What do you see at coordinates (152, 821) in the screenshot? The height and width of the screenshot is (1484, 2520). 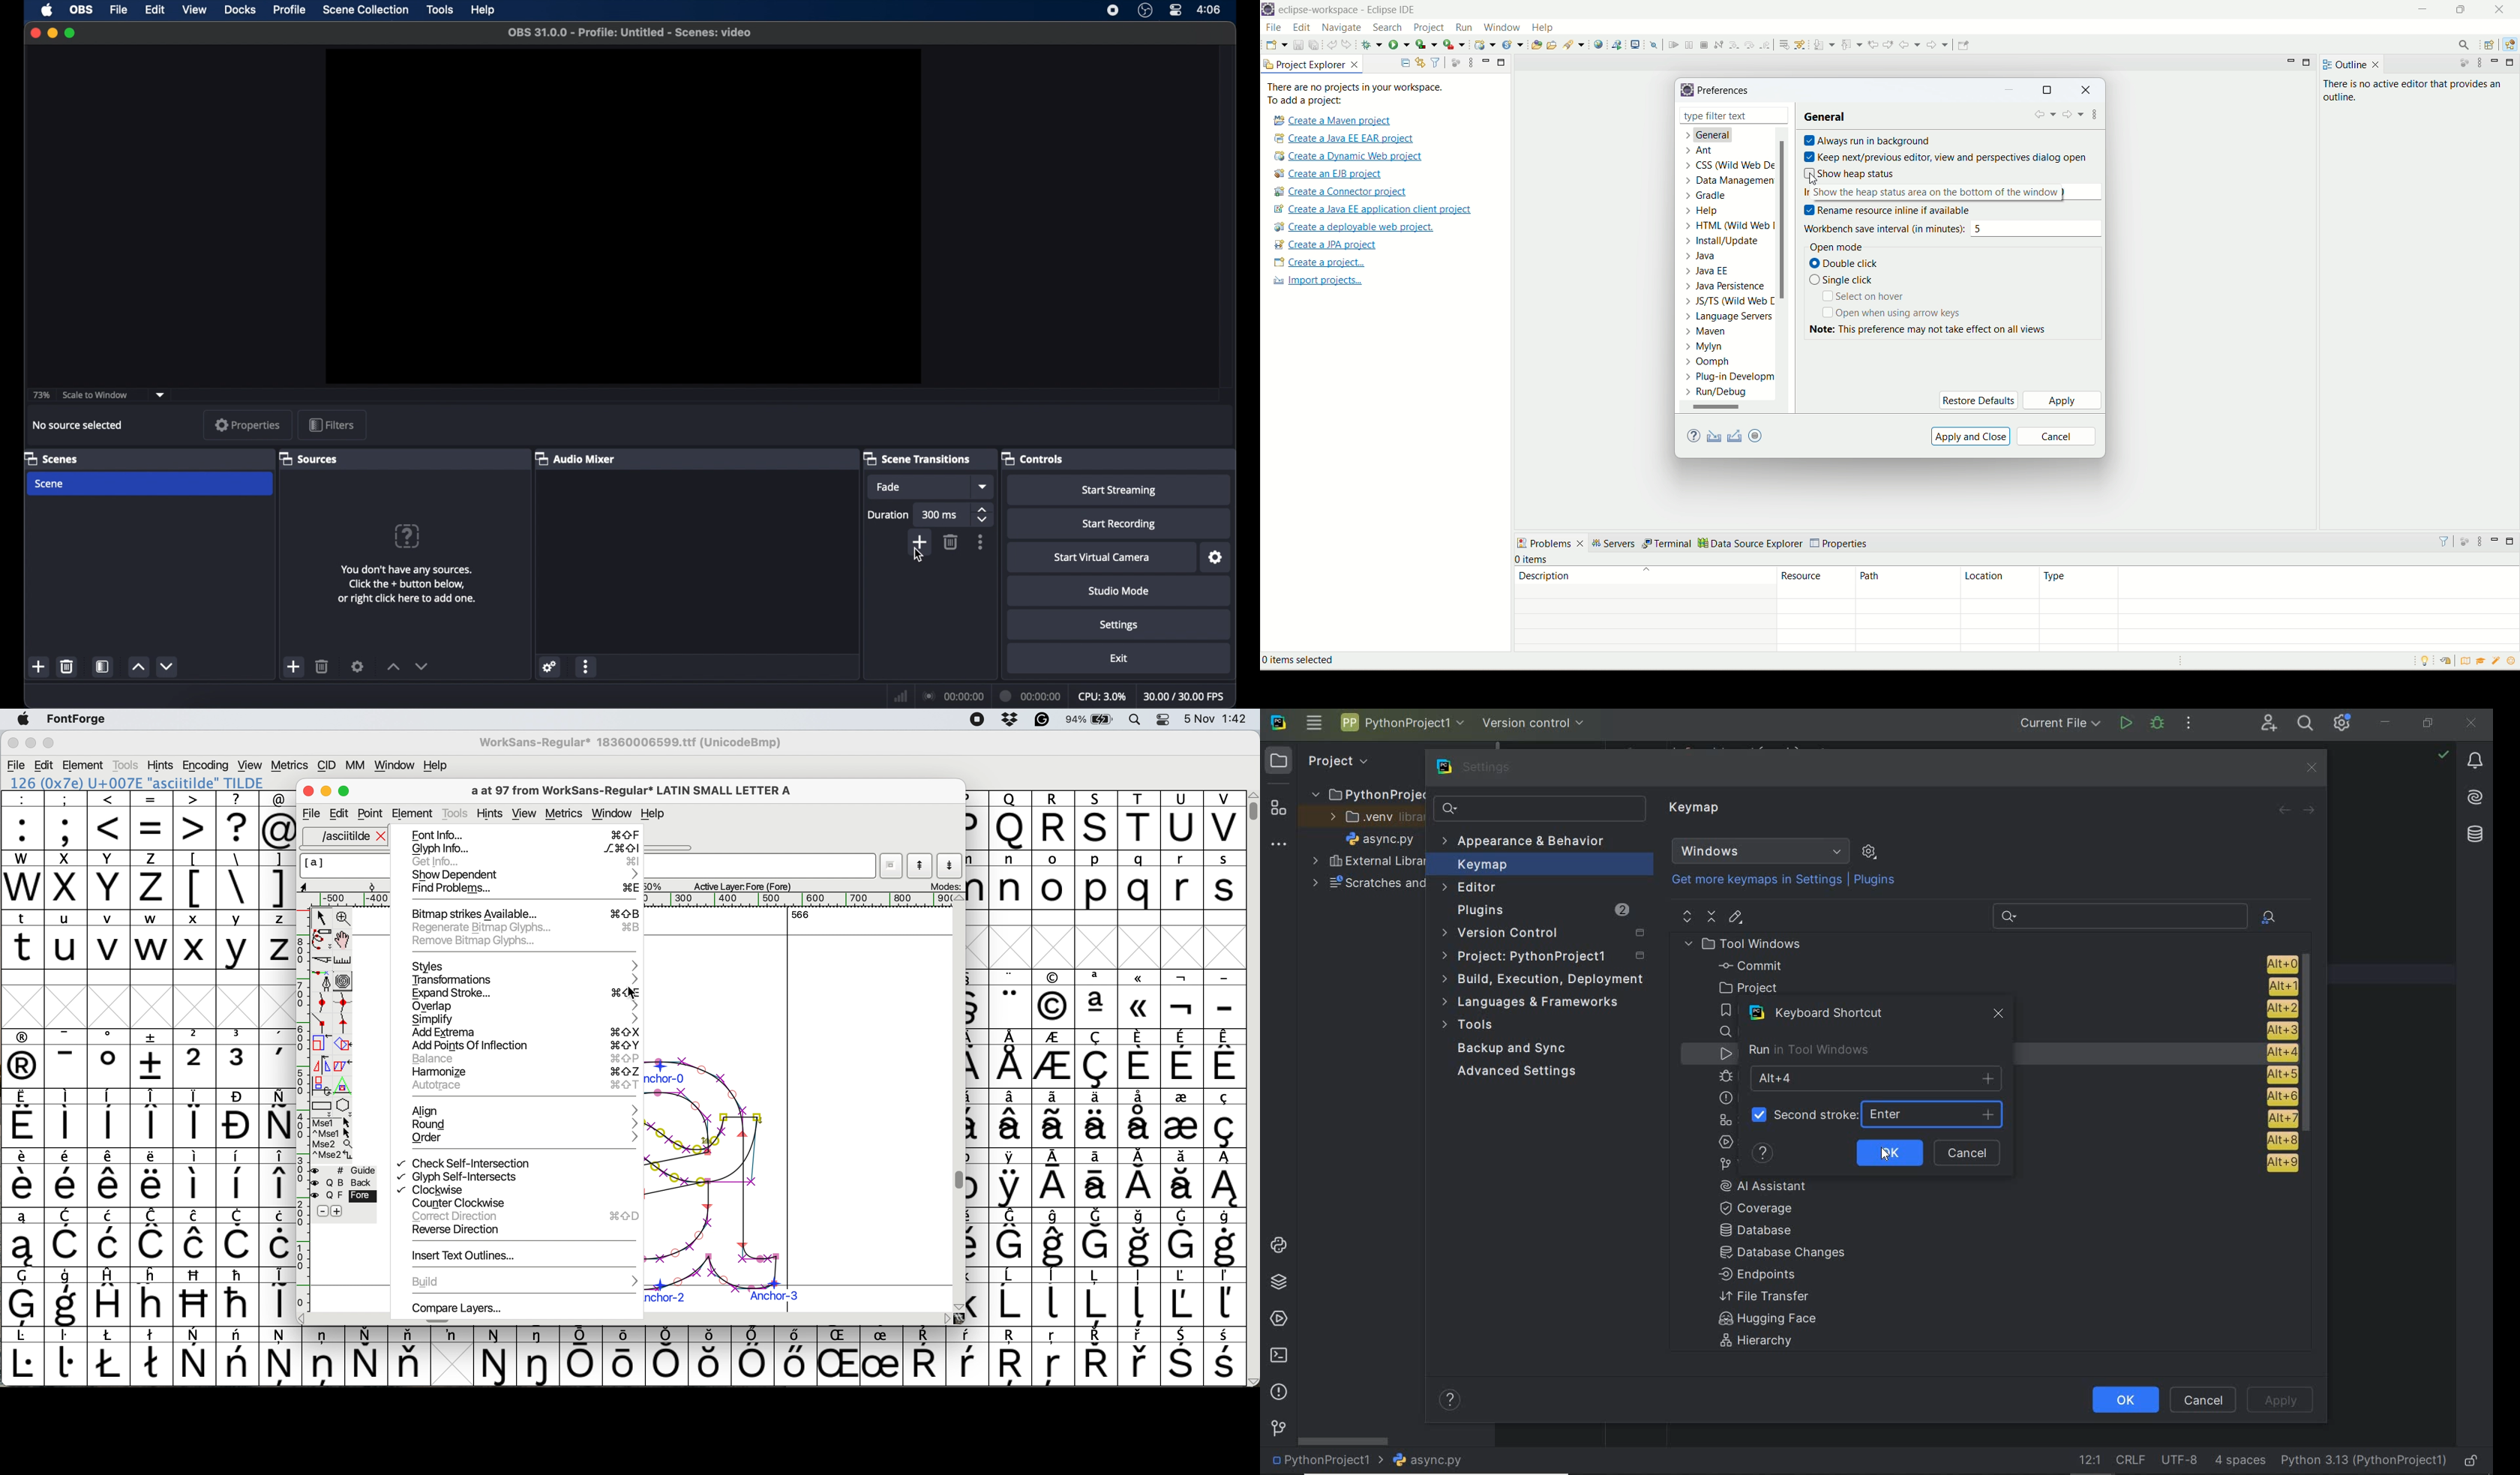 I see `=` at bounding box center [152, 821].